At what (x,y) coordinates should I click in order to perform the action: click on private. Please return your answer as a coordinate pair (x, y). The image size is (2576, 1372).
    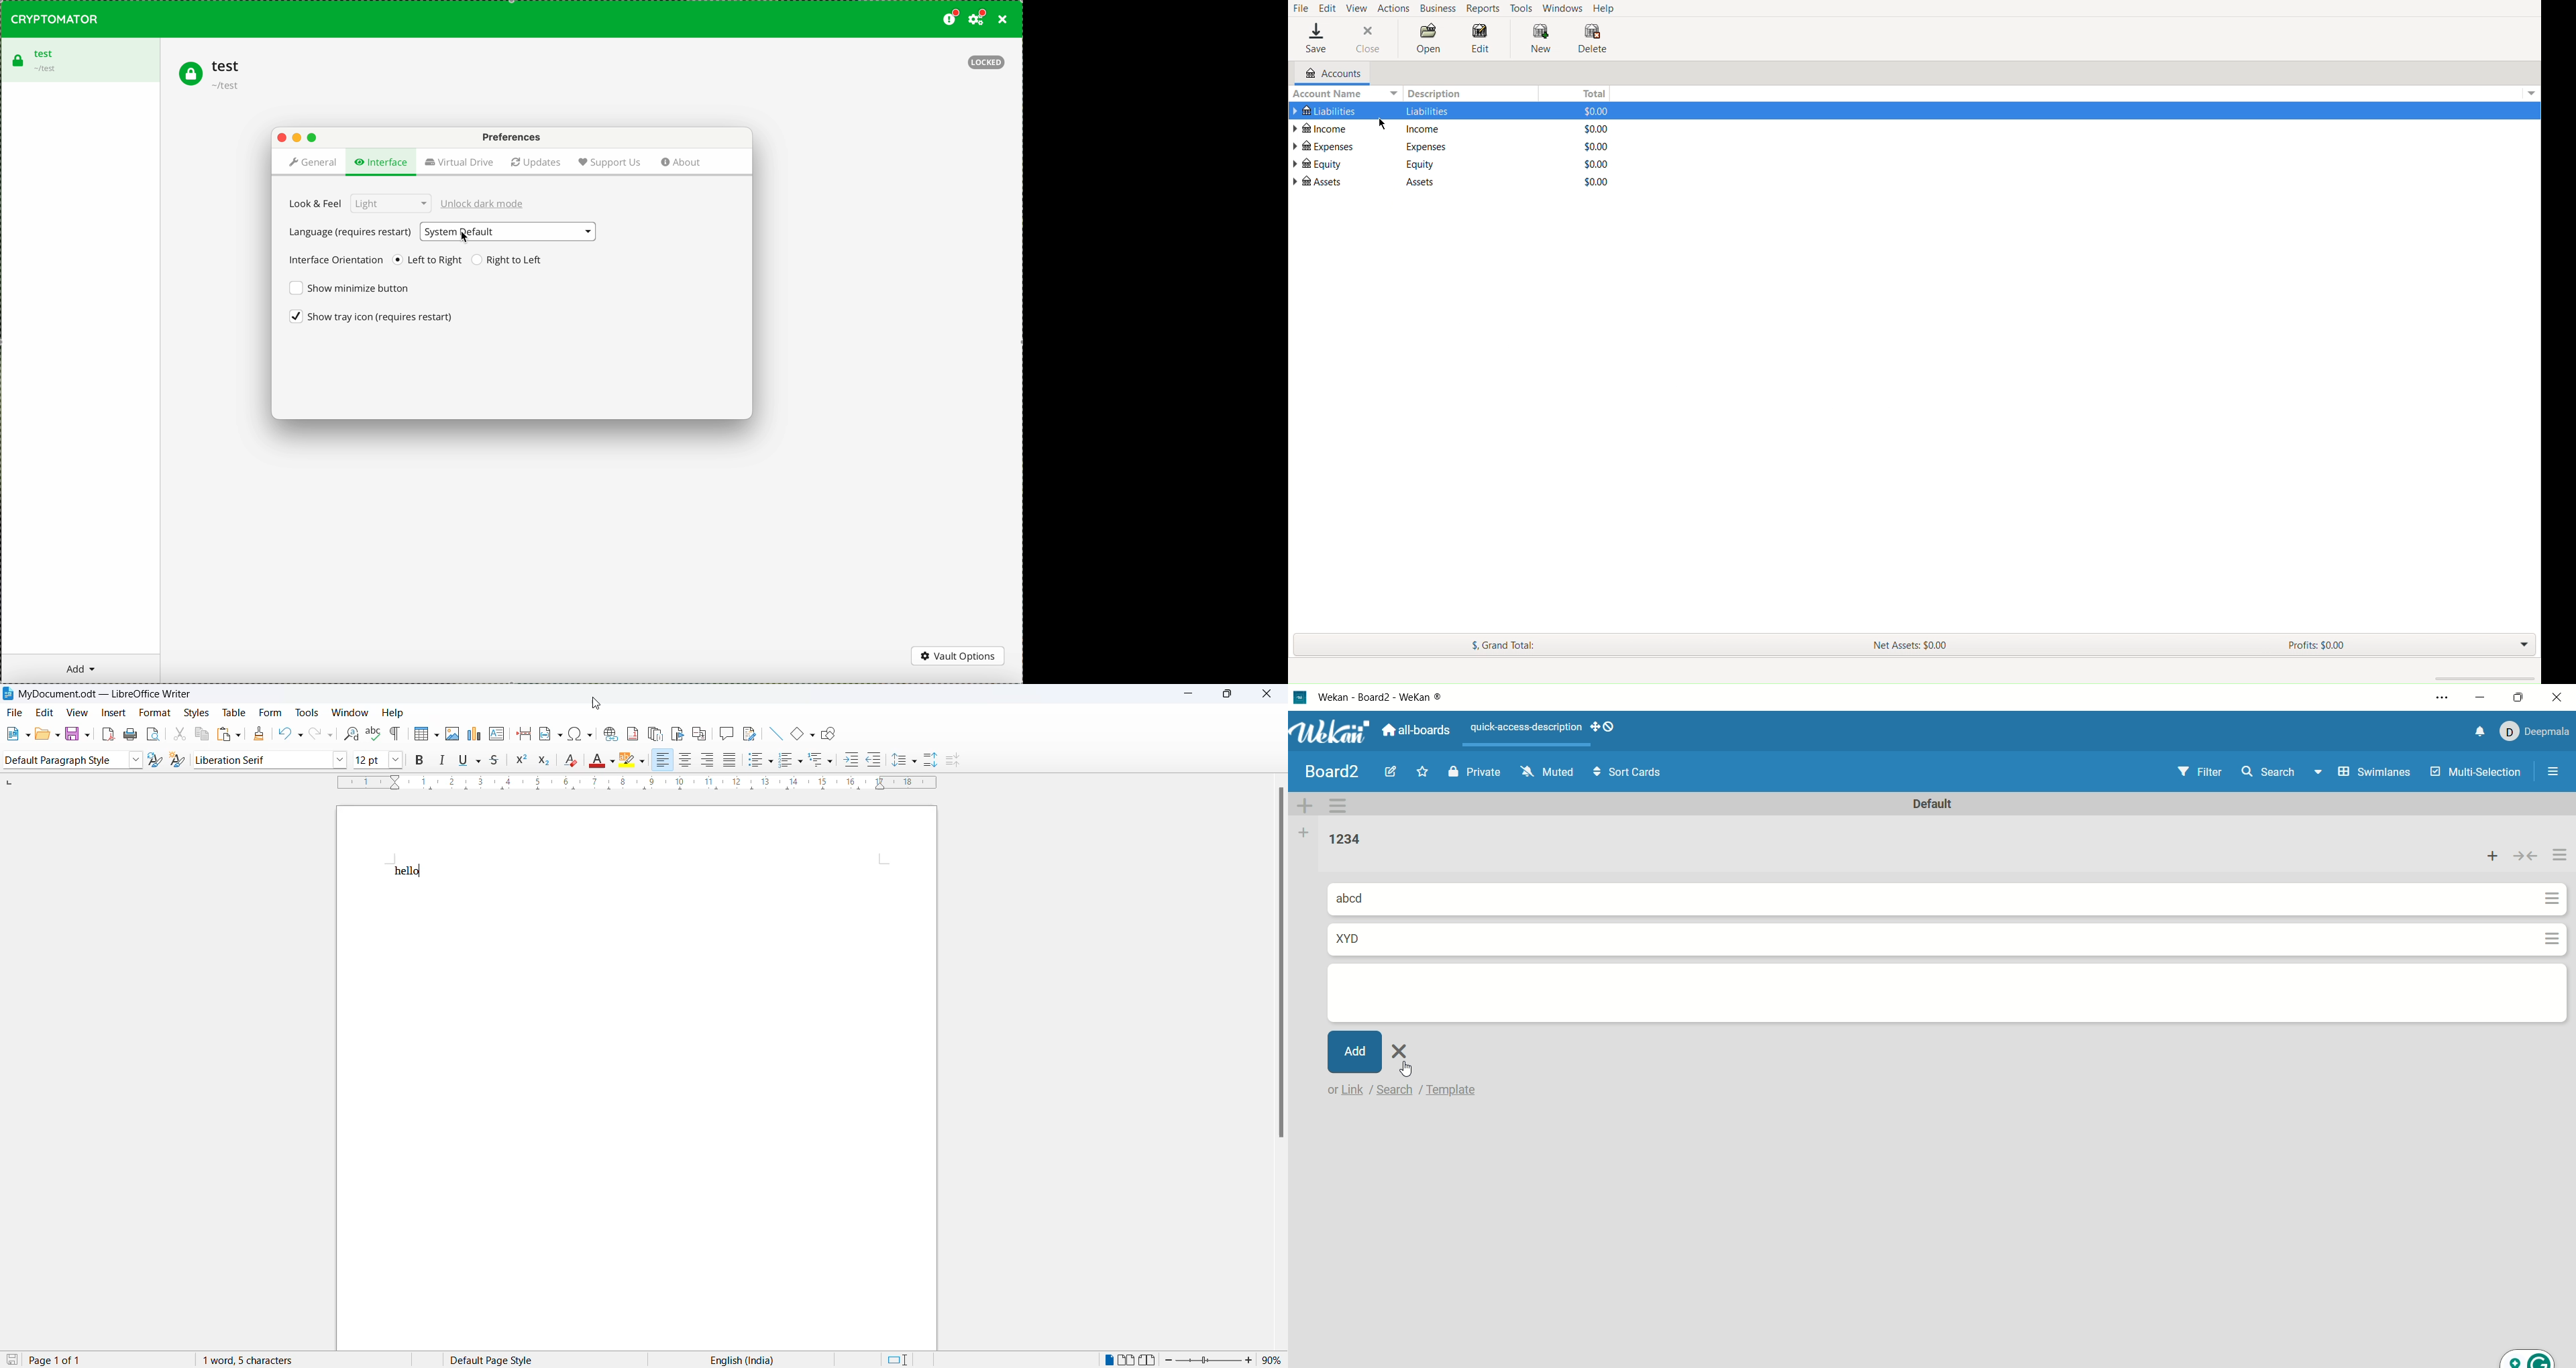
    Looking at the image, I should click on (1472, 770).